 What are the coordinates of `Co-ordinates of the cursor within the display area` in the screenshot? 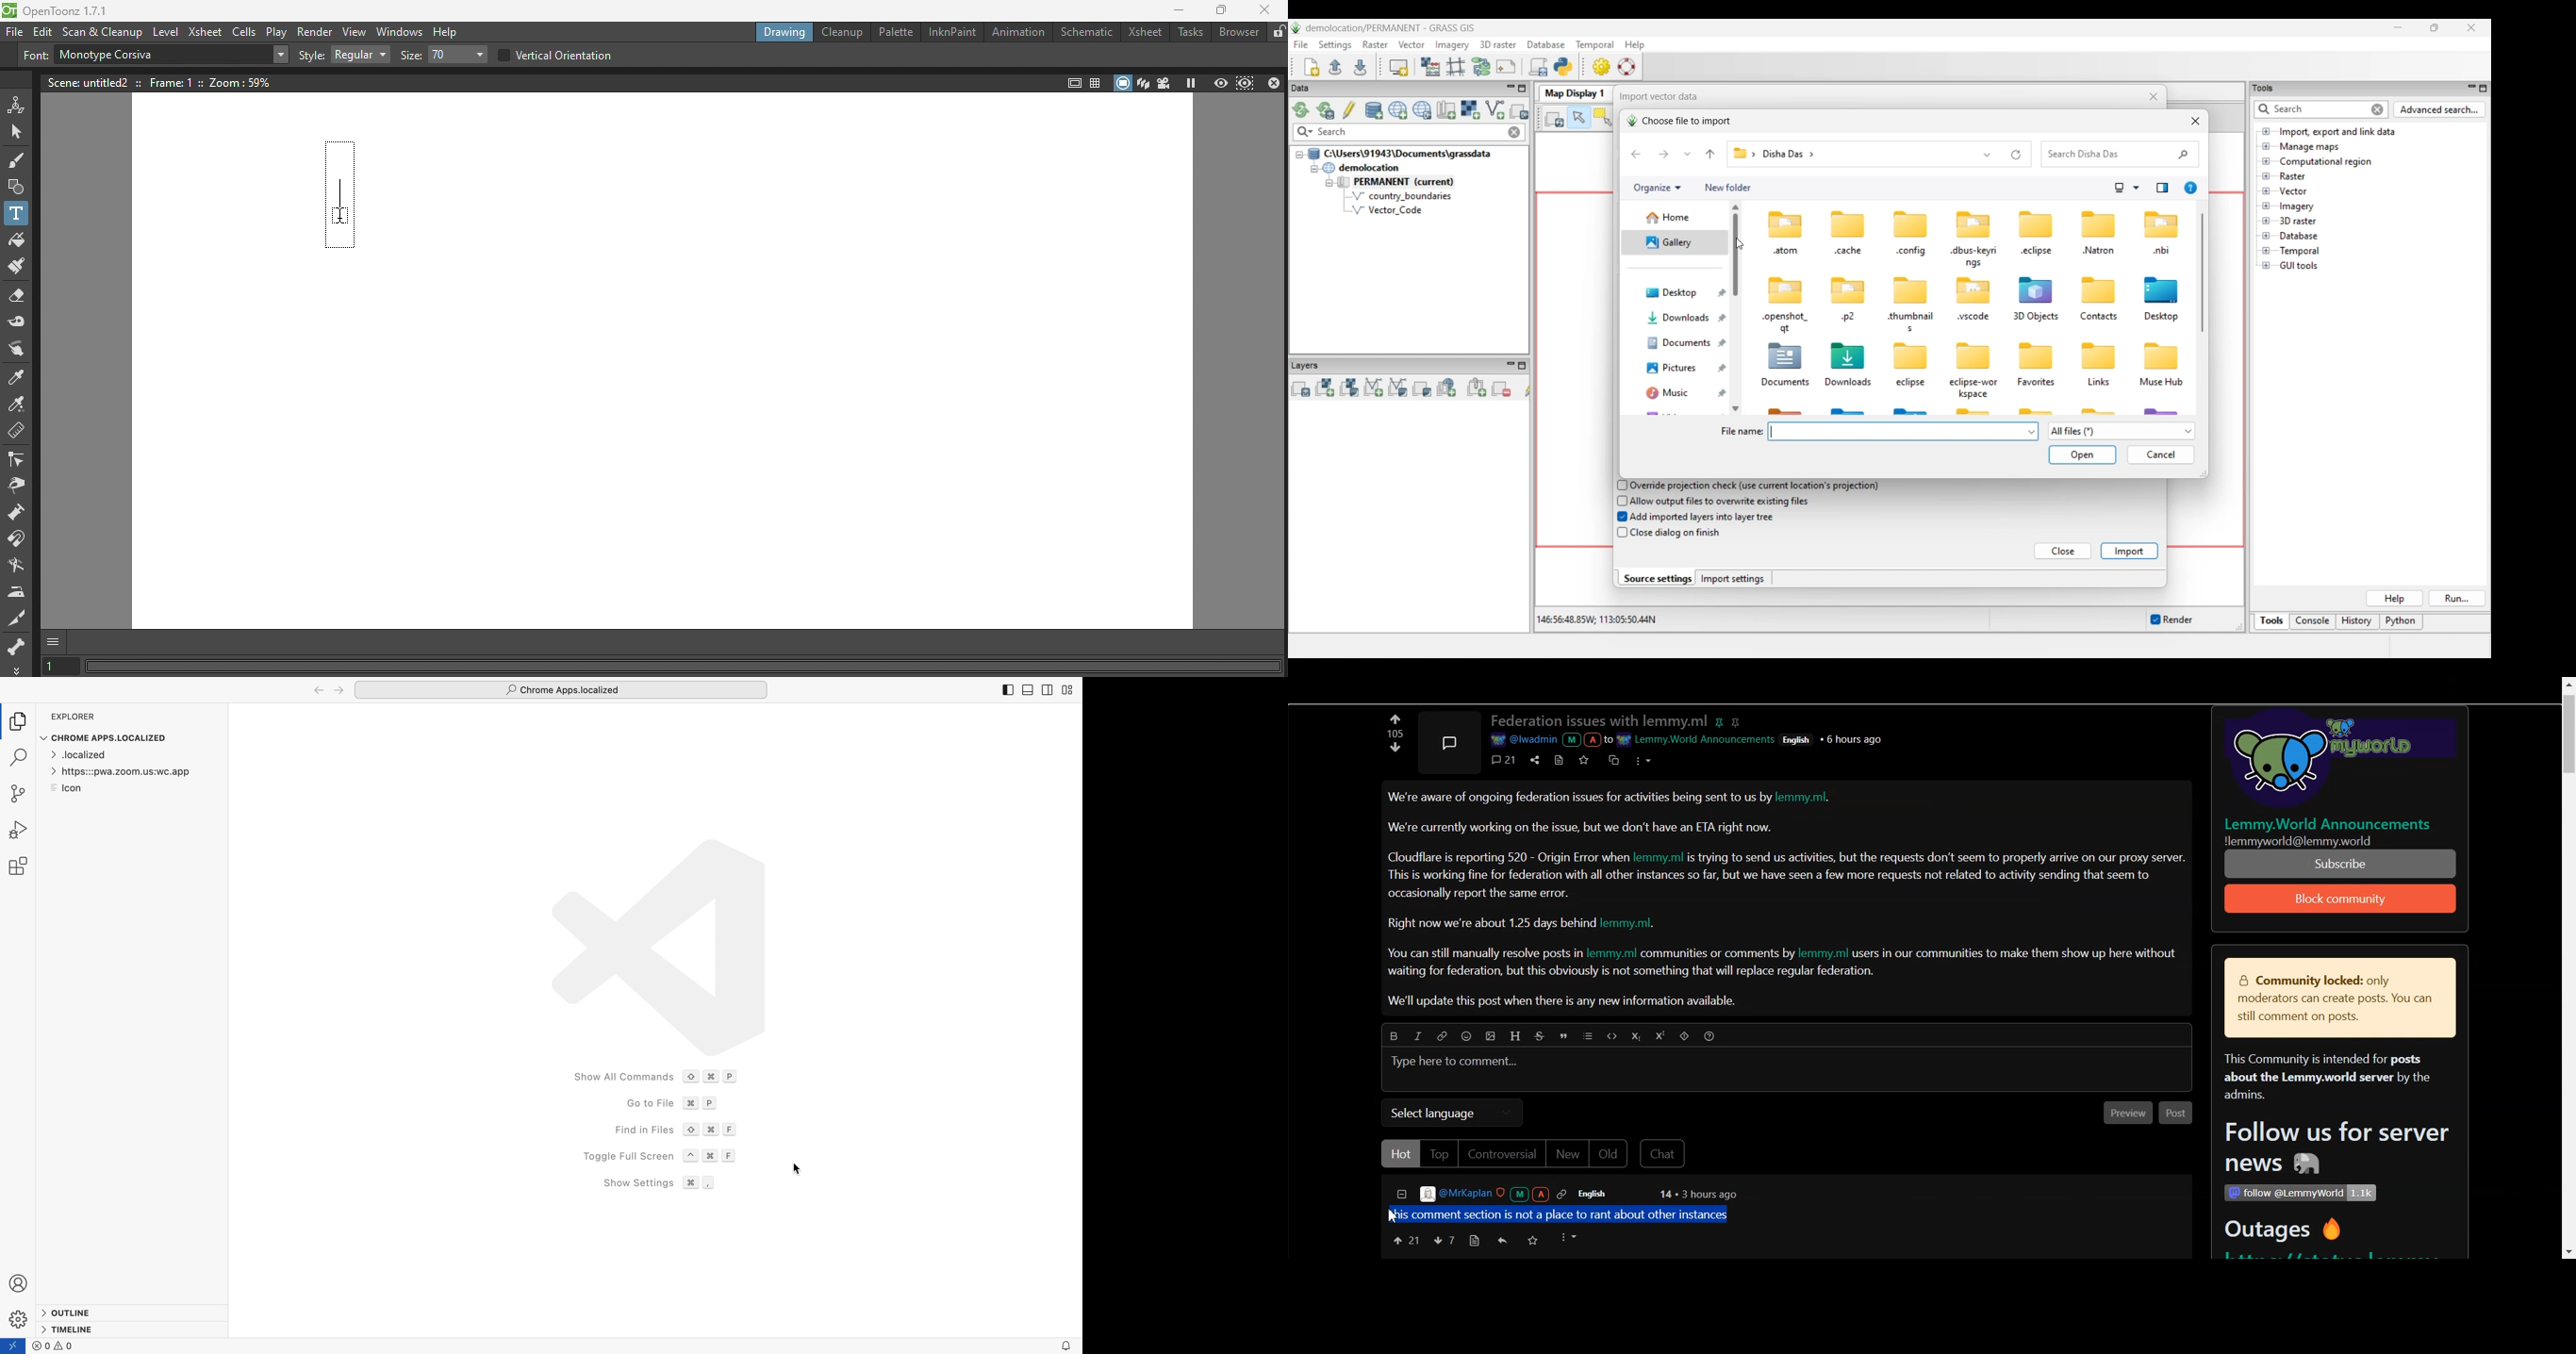 It's located at (1595, 620).